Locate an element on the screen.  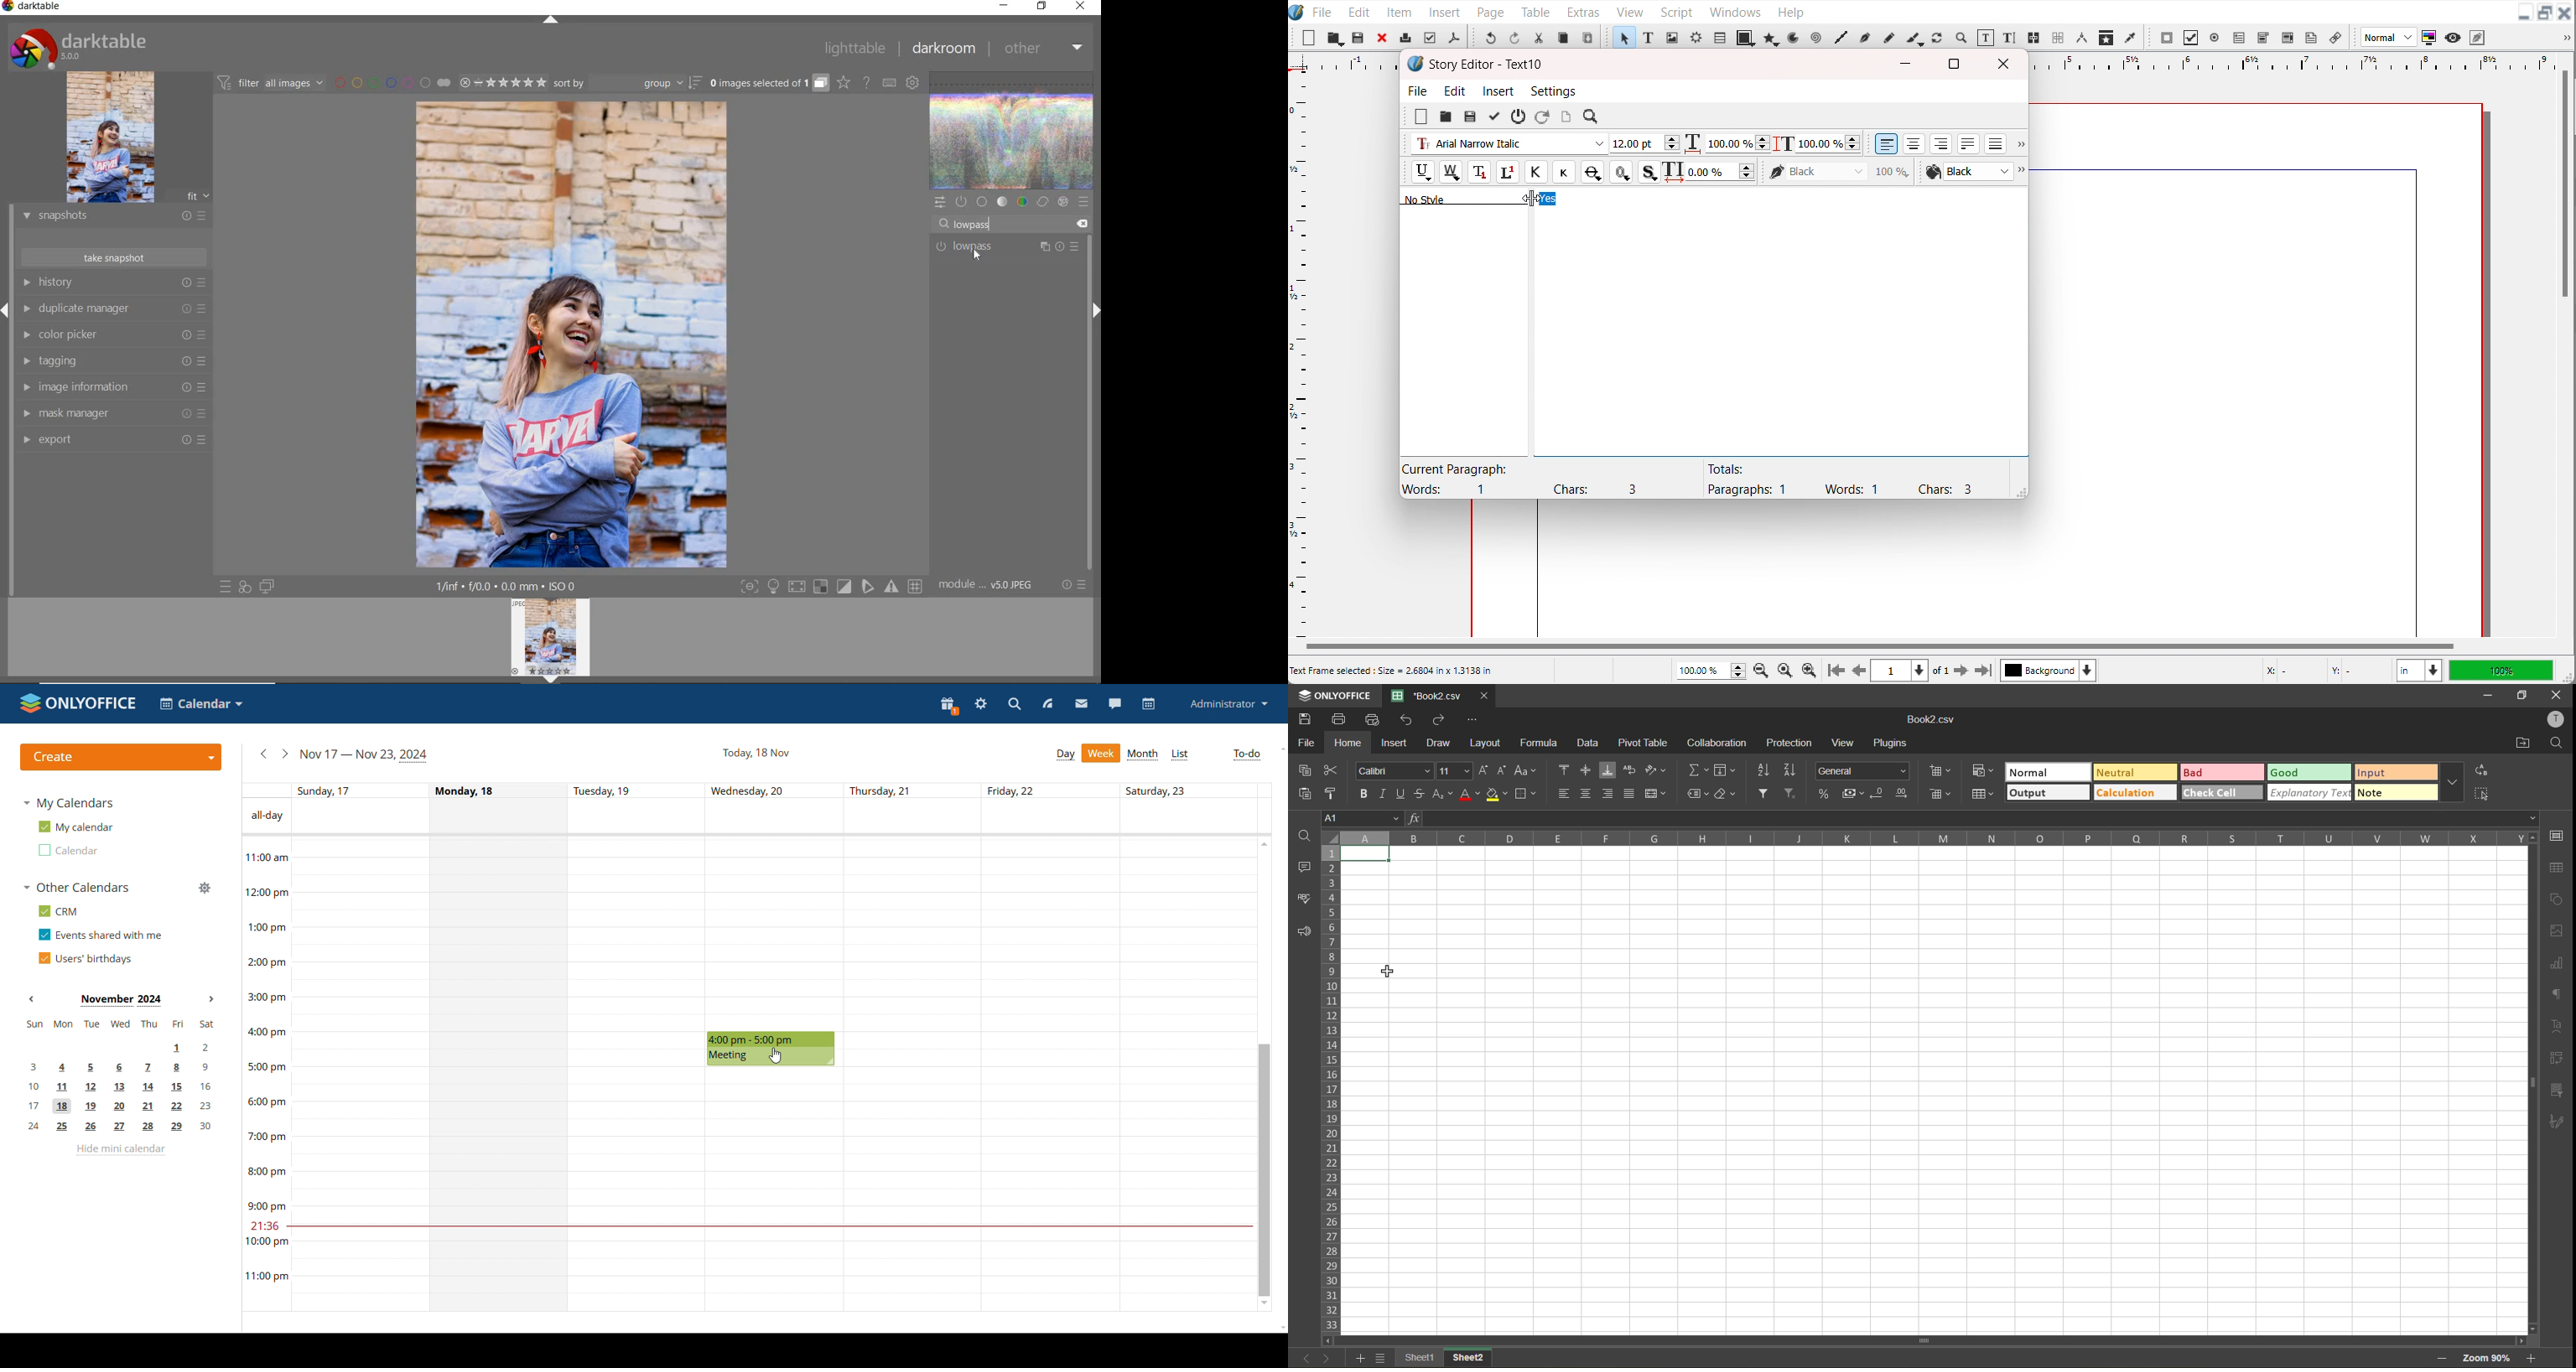
named ranges is located at coordinates (1698, 792).